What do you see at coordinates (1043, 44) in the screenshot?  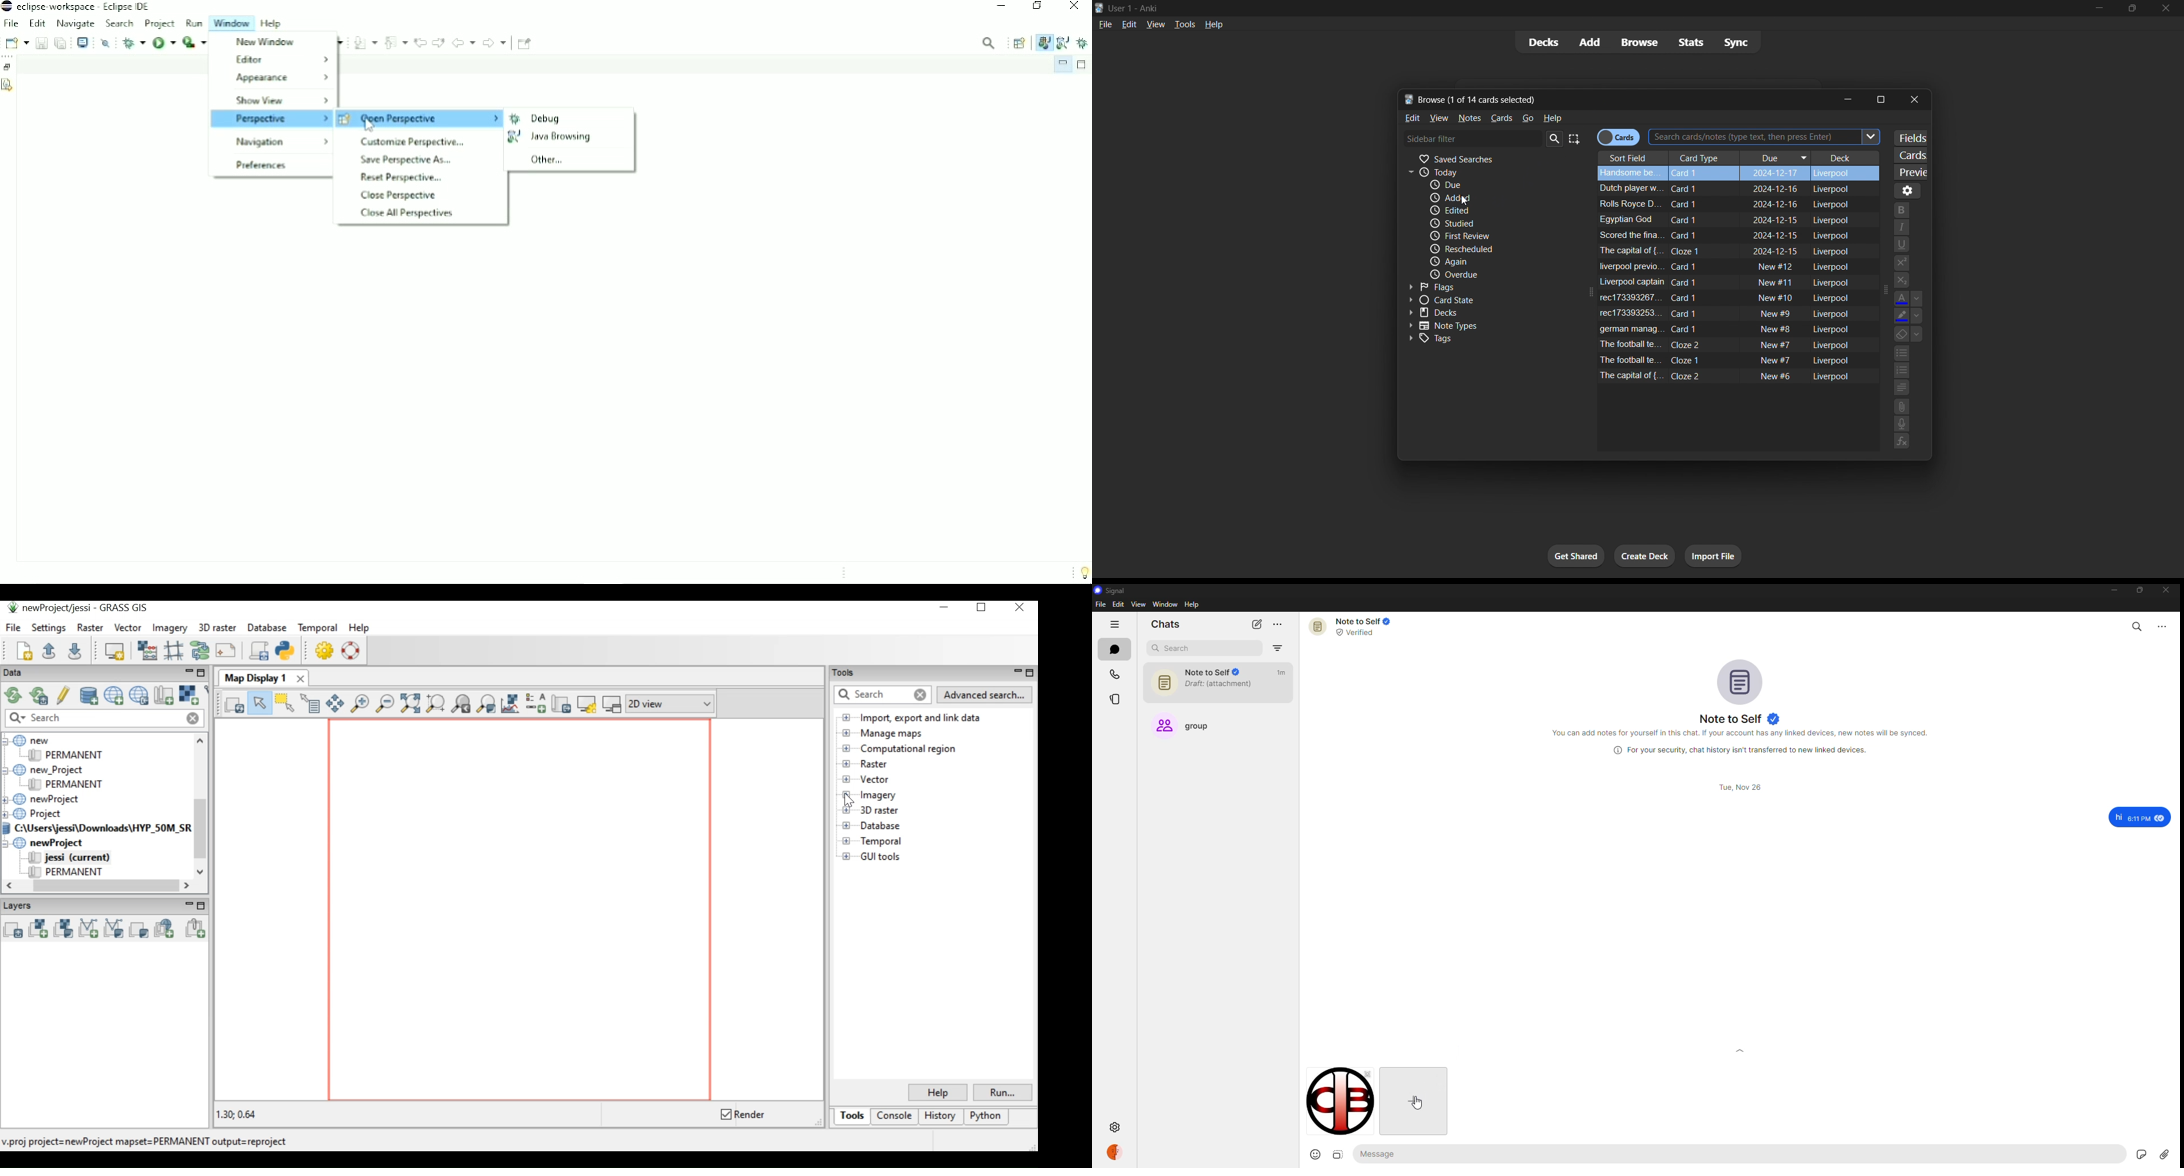 I see `Jav` at bounding box center [1043, 44].